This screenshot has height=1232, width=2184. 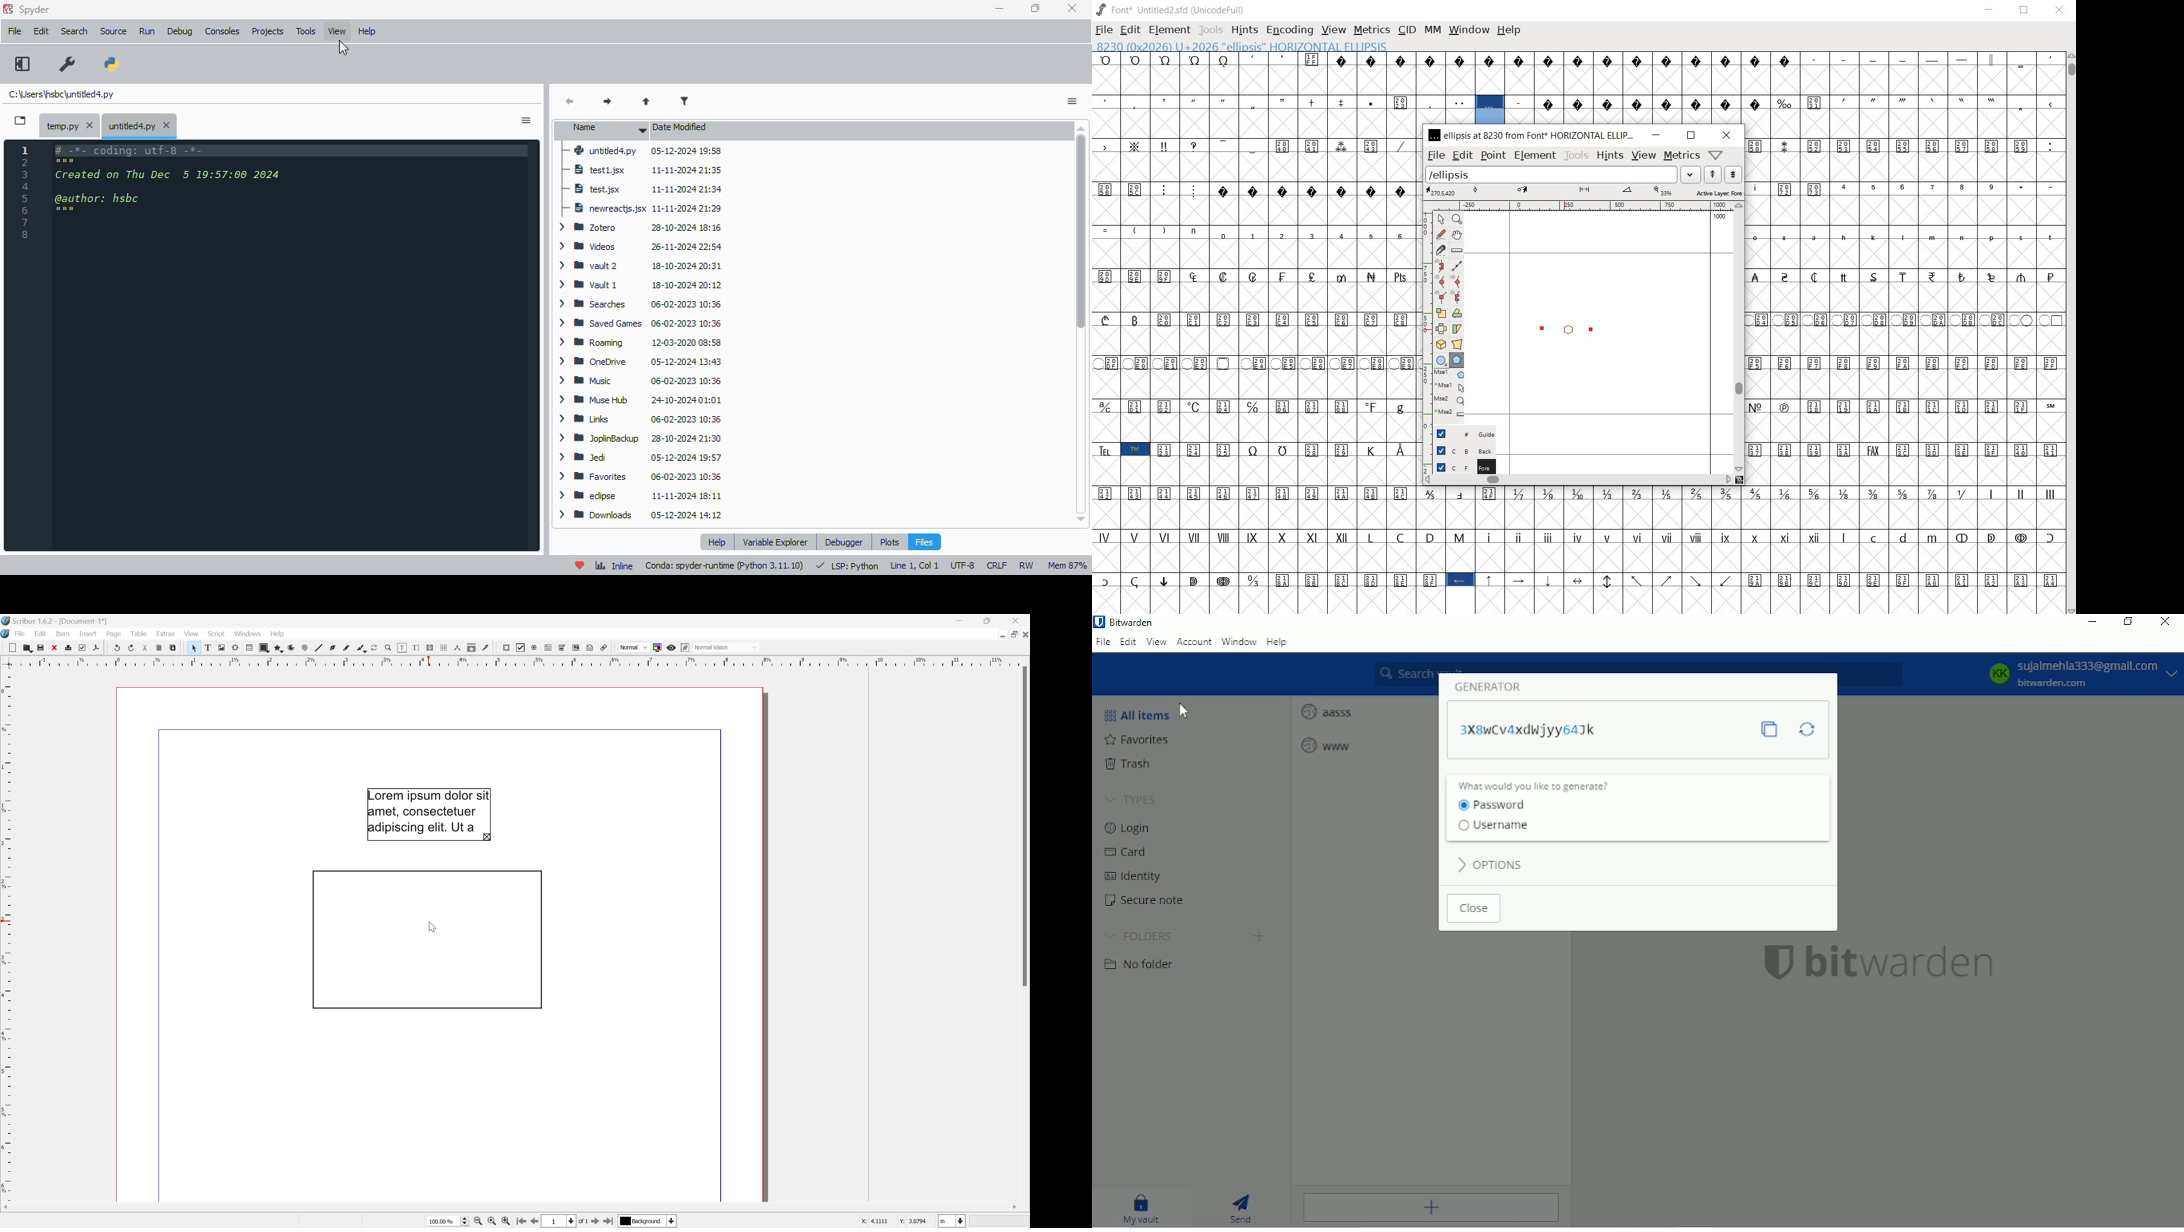 What do you see at coordinates (525, 121) in the screenshot?
I see `options` at bounding box center [525, 121].